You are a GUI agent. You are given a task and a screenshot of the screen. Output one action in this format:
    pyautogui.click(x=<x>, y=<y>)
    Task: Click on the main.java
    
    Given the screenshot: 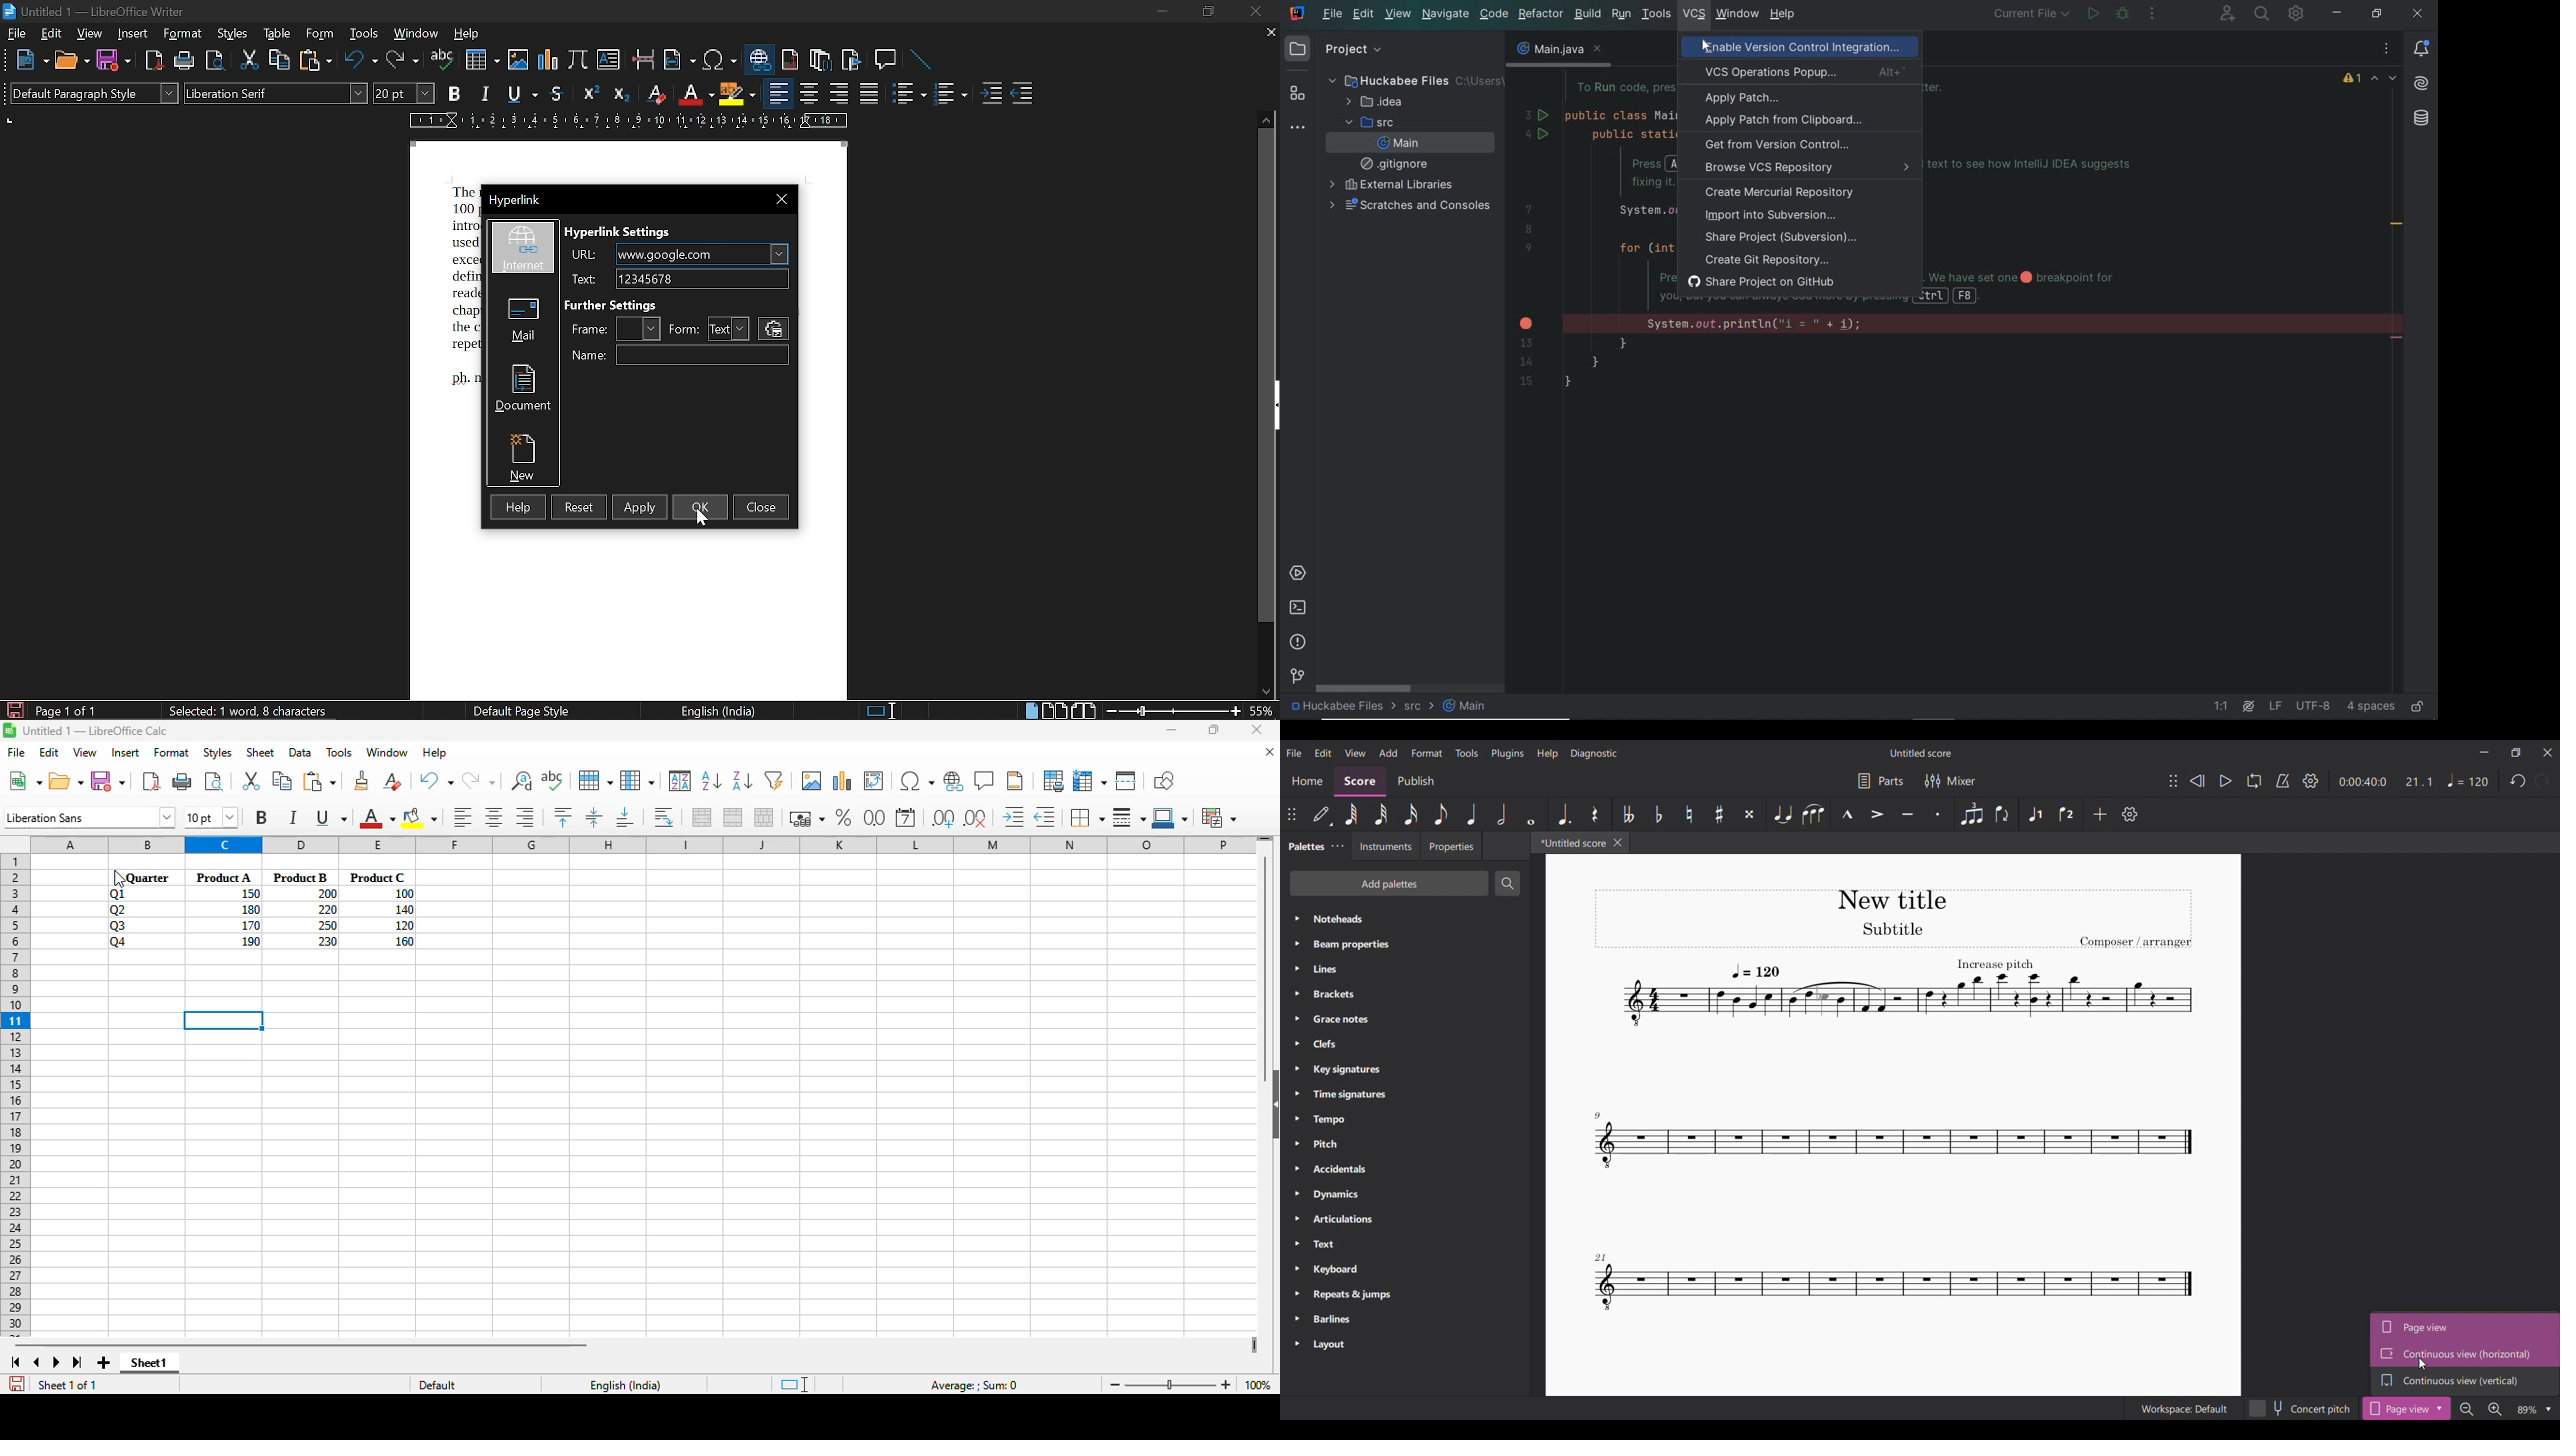 What is the action you would take?
    pyautogui.click(x=1557, y=52)
    